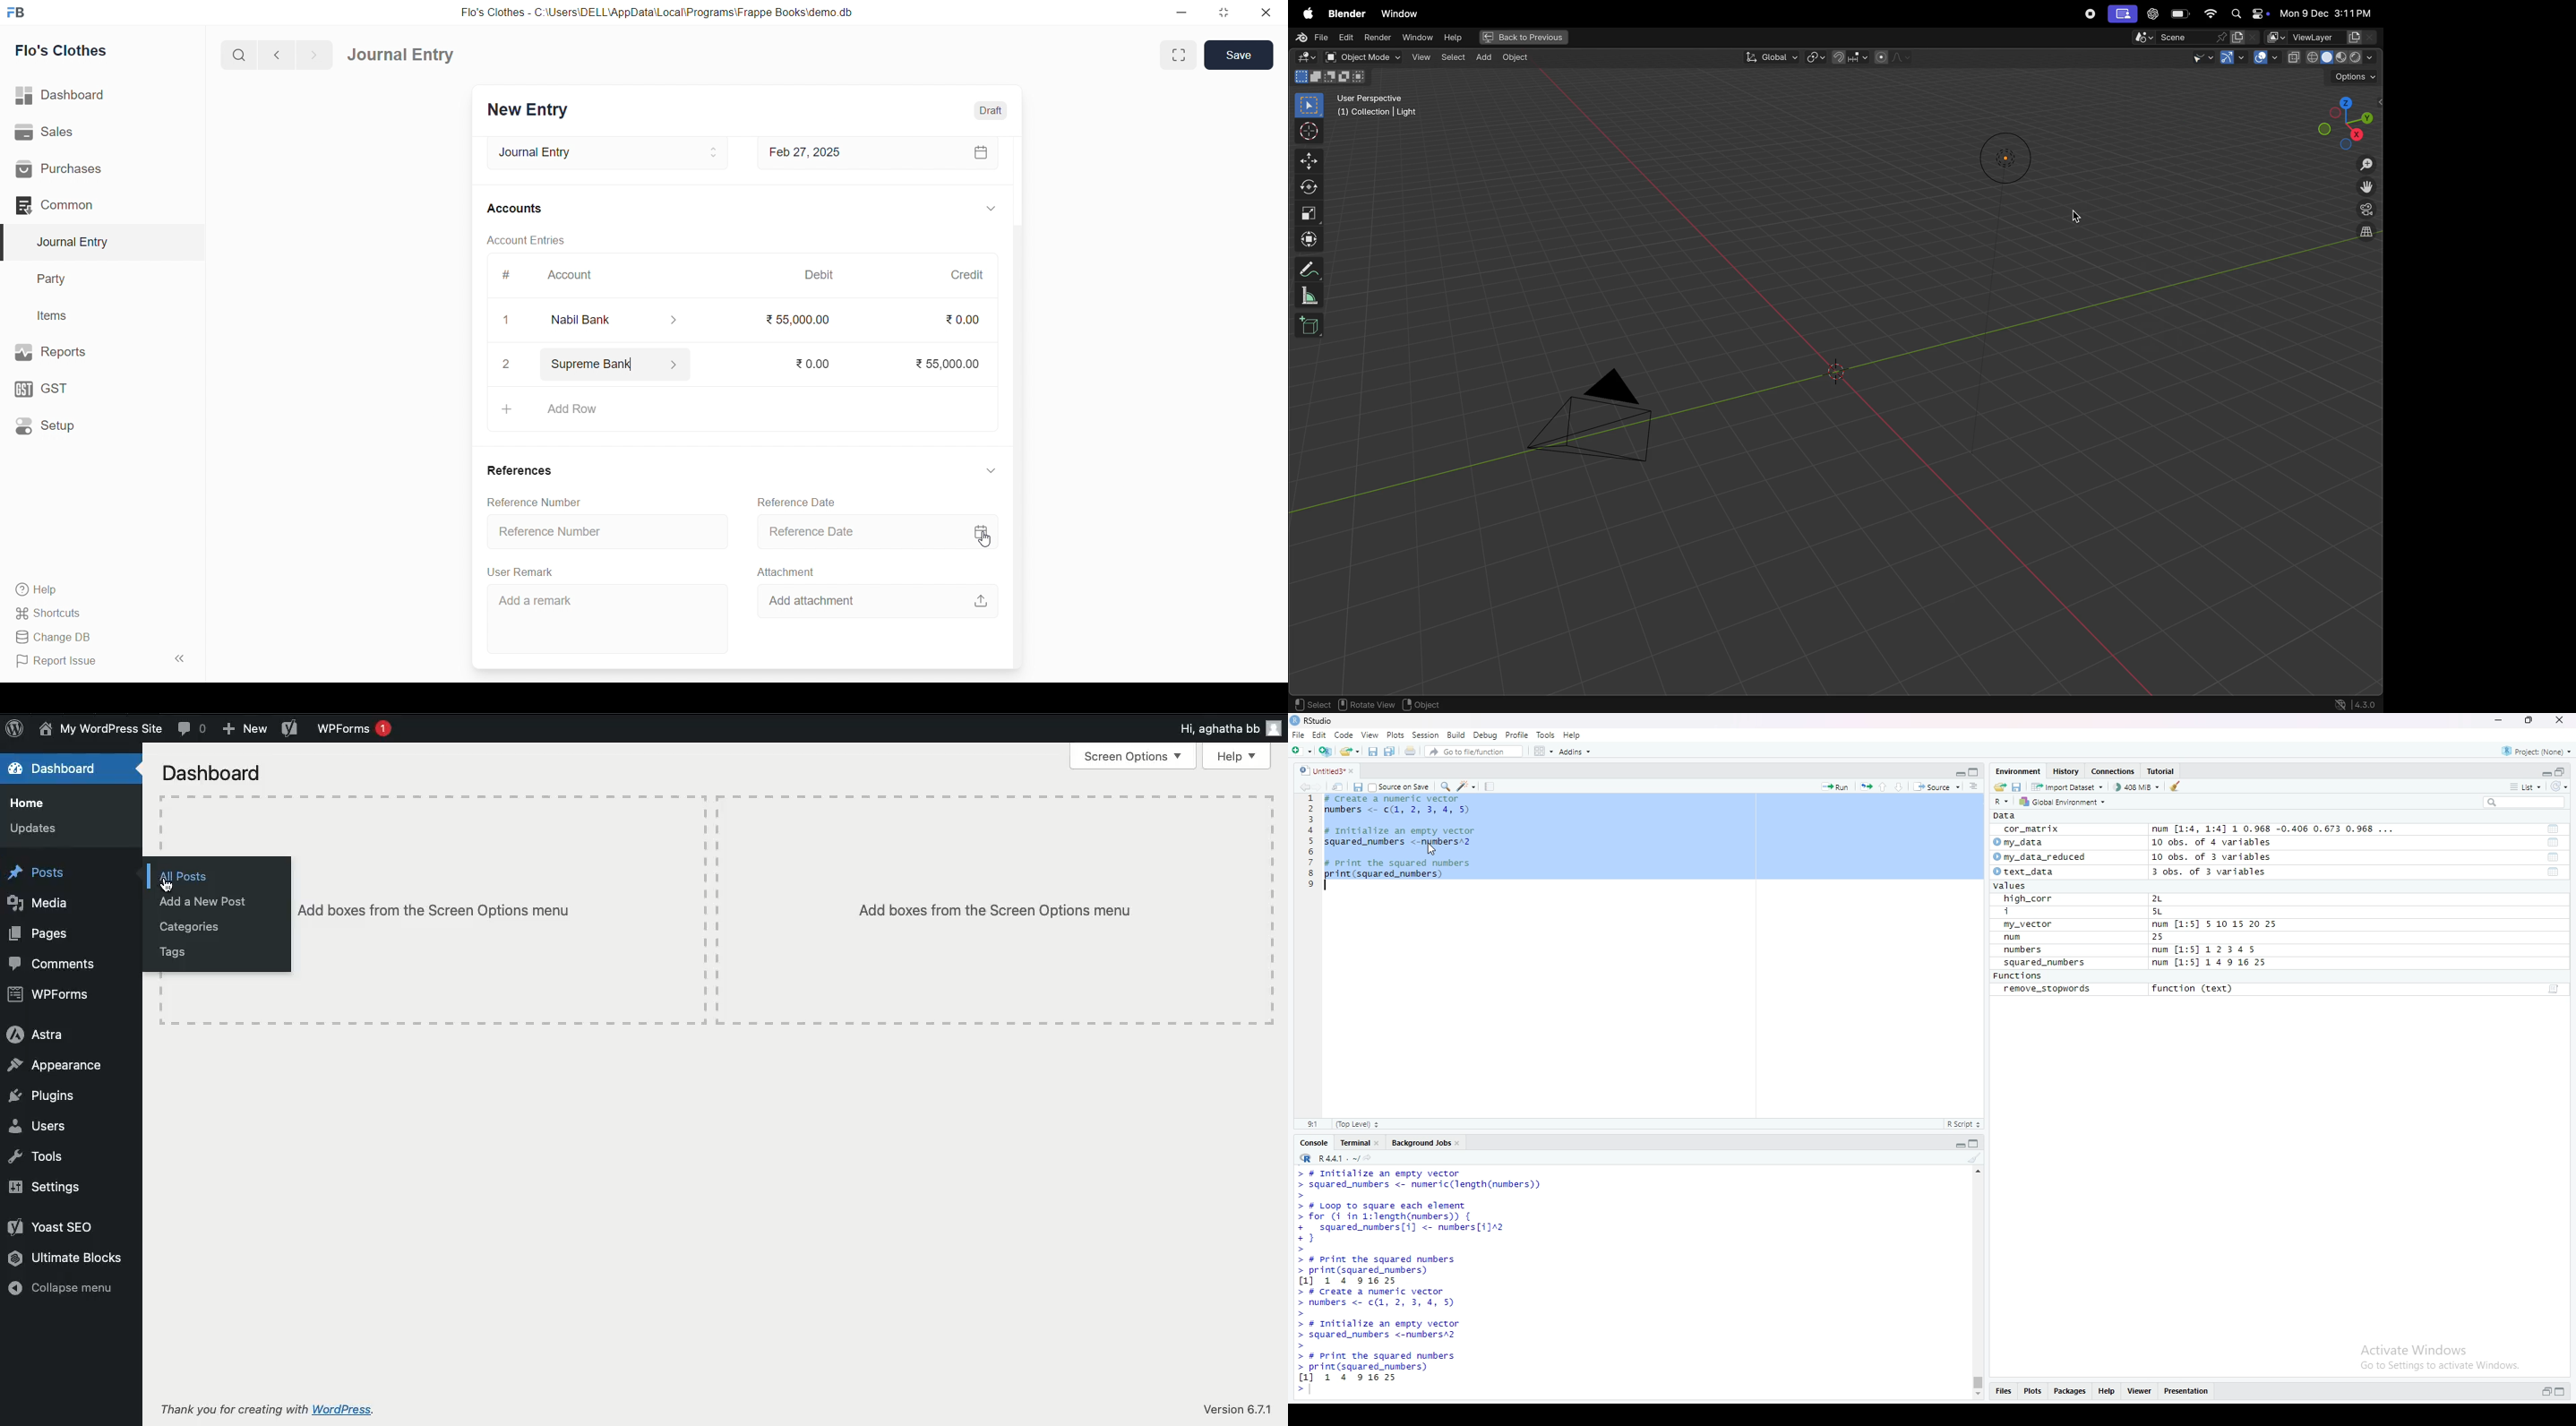  What do you see at coordinates (1460, 1142) in the screenshot?
I see `close` at bounding box center [1460, 1142].